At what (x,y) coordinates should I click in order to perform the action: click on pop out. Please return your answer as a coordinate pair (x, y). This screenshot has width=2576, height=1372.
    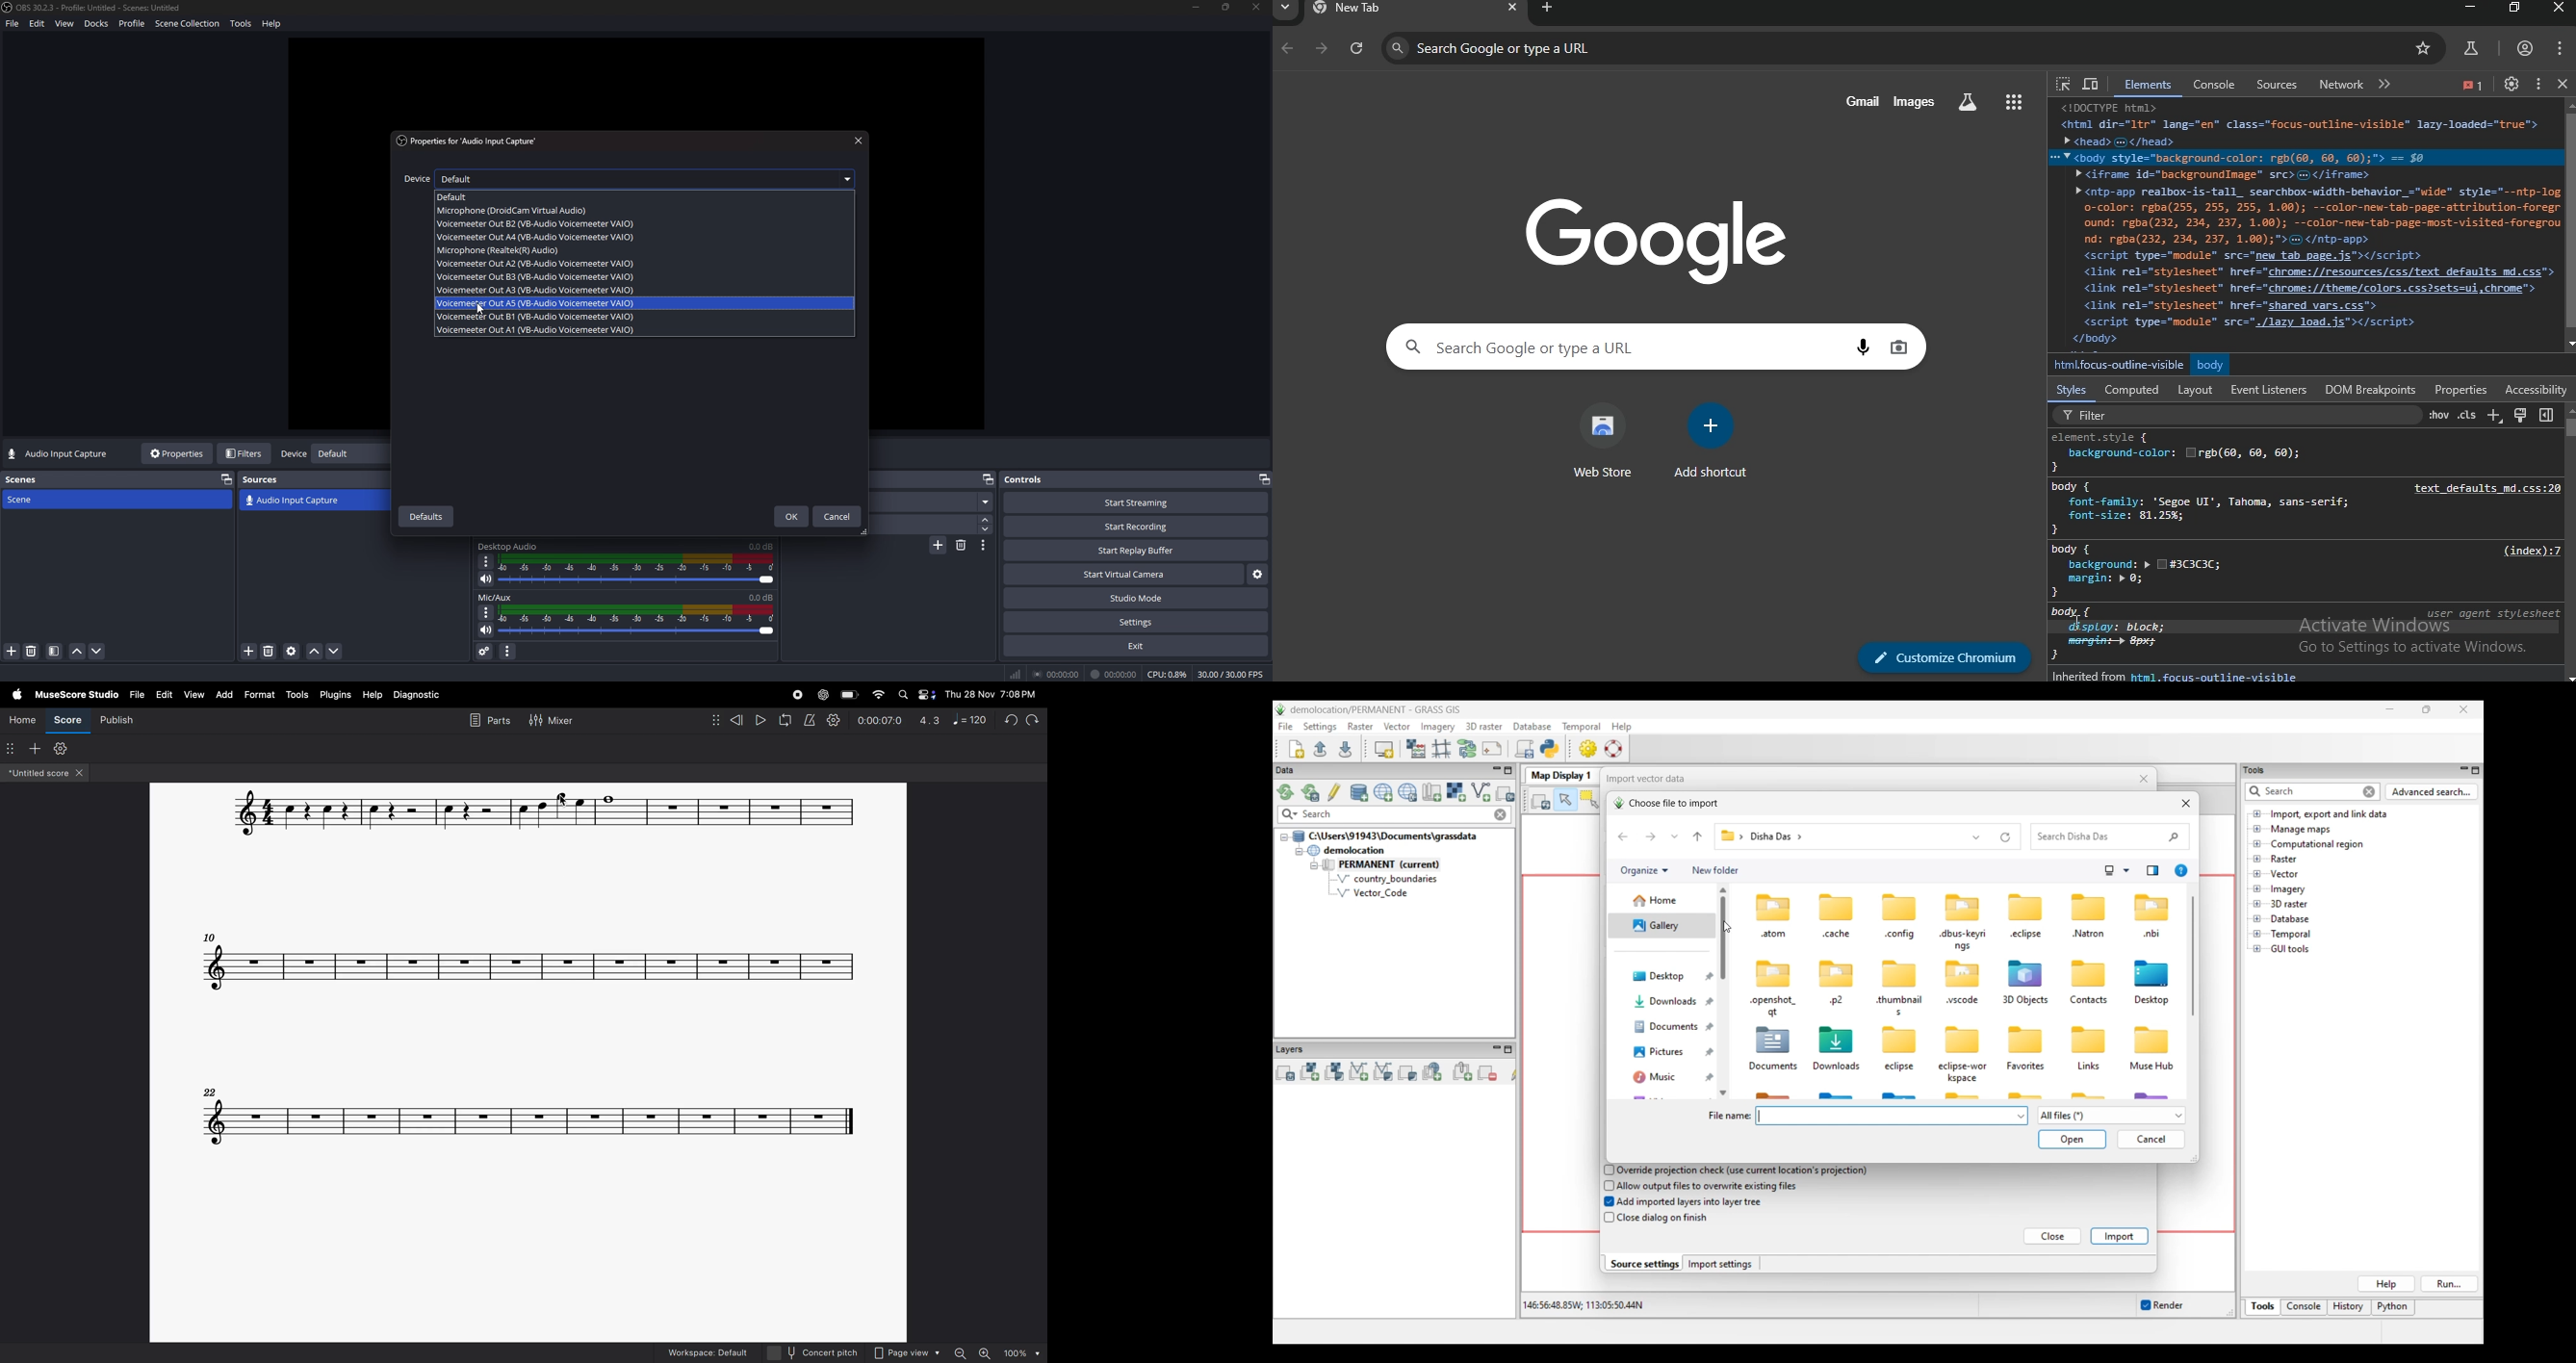
    Looking at the image, I should click on (226, 479).